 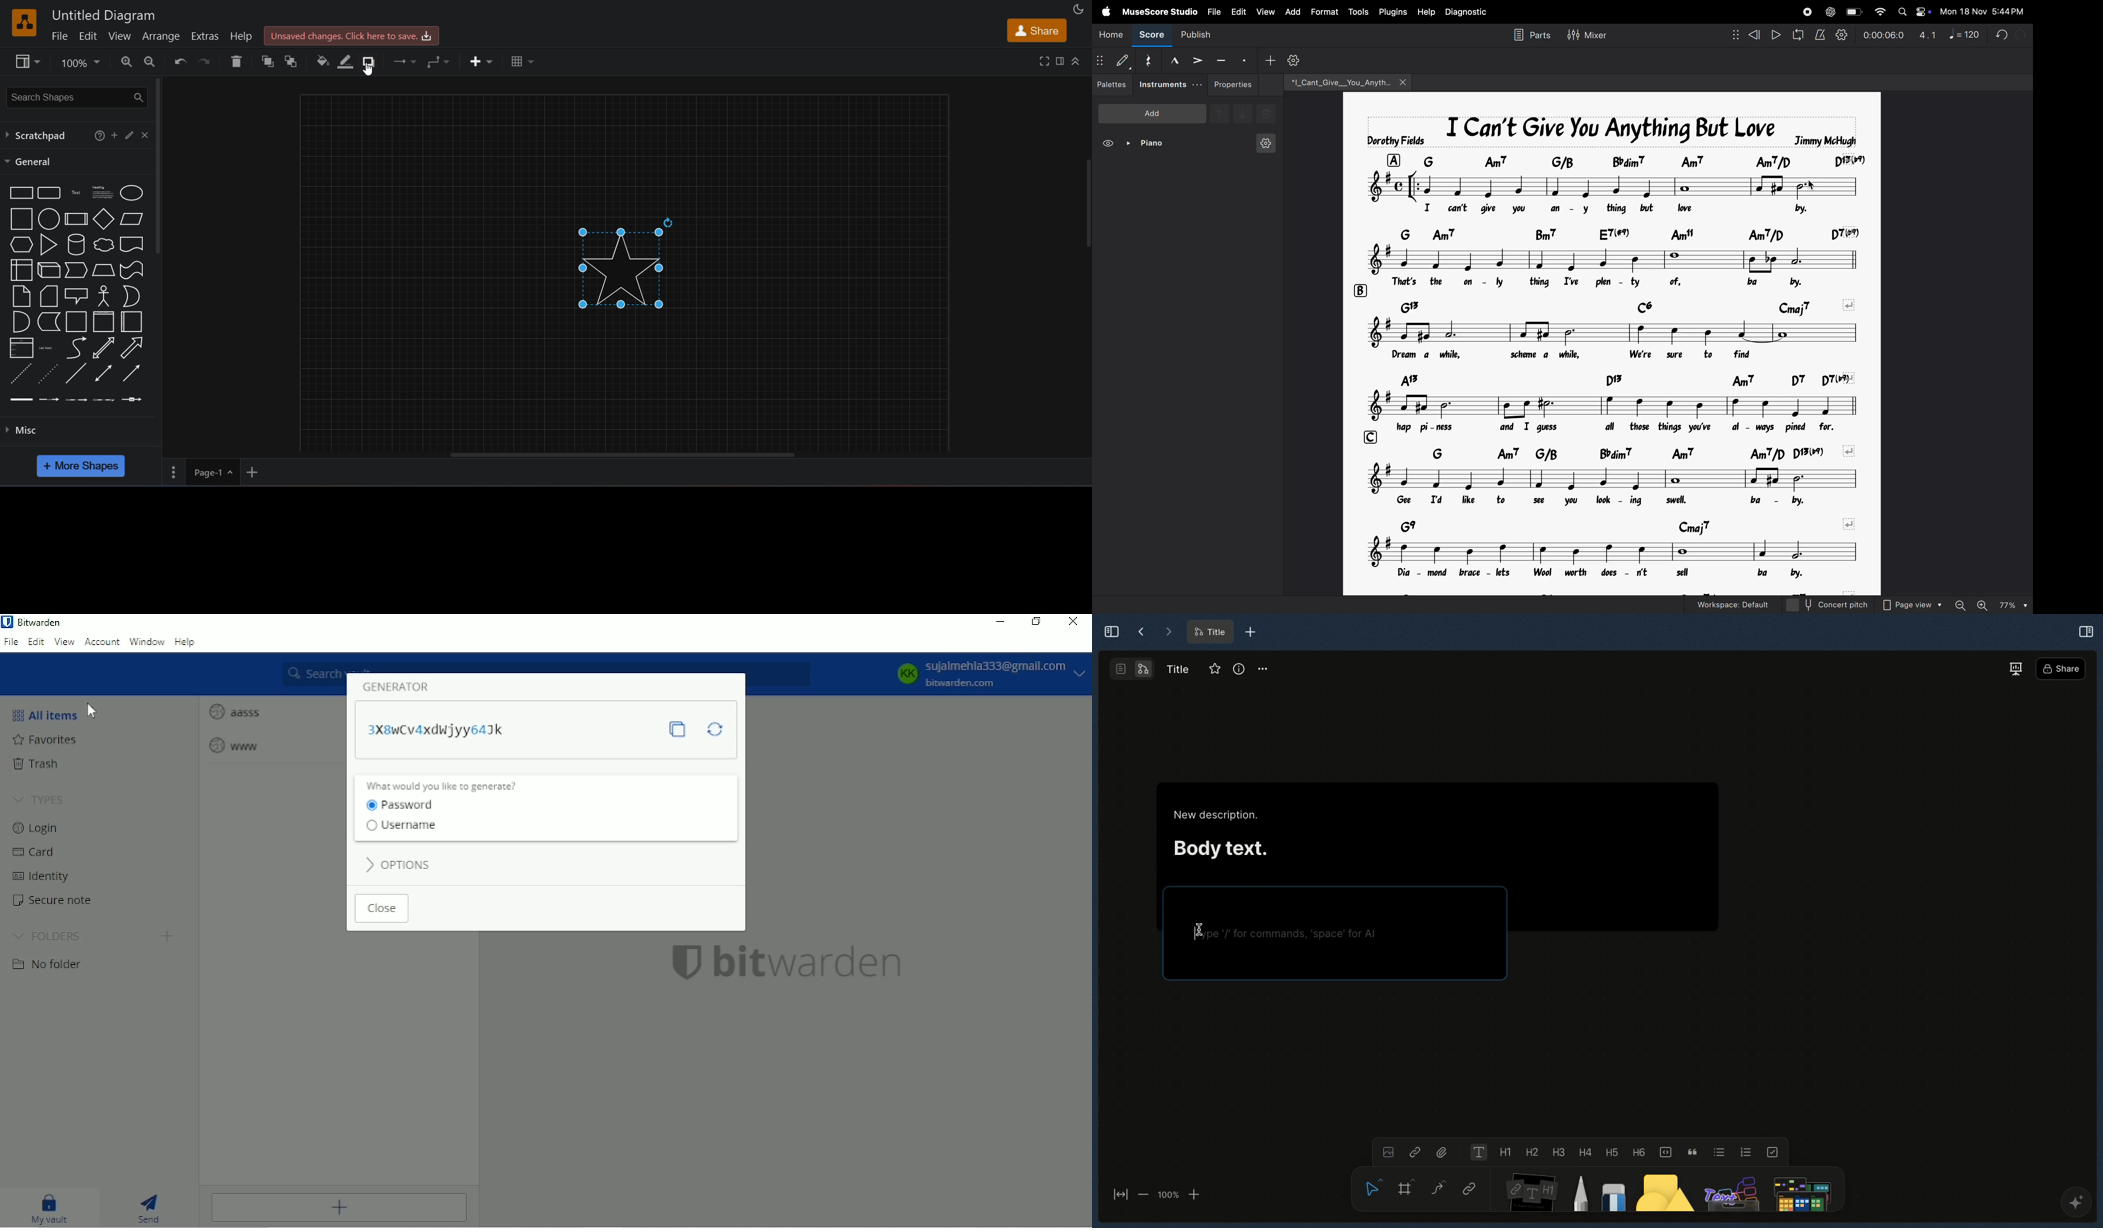 What do you see at coordinates (98, 136) in the screenshot?
I see `help` at bounding box center [98, 136].